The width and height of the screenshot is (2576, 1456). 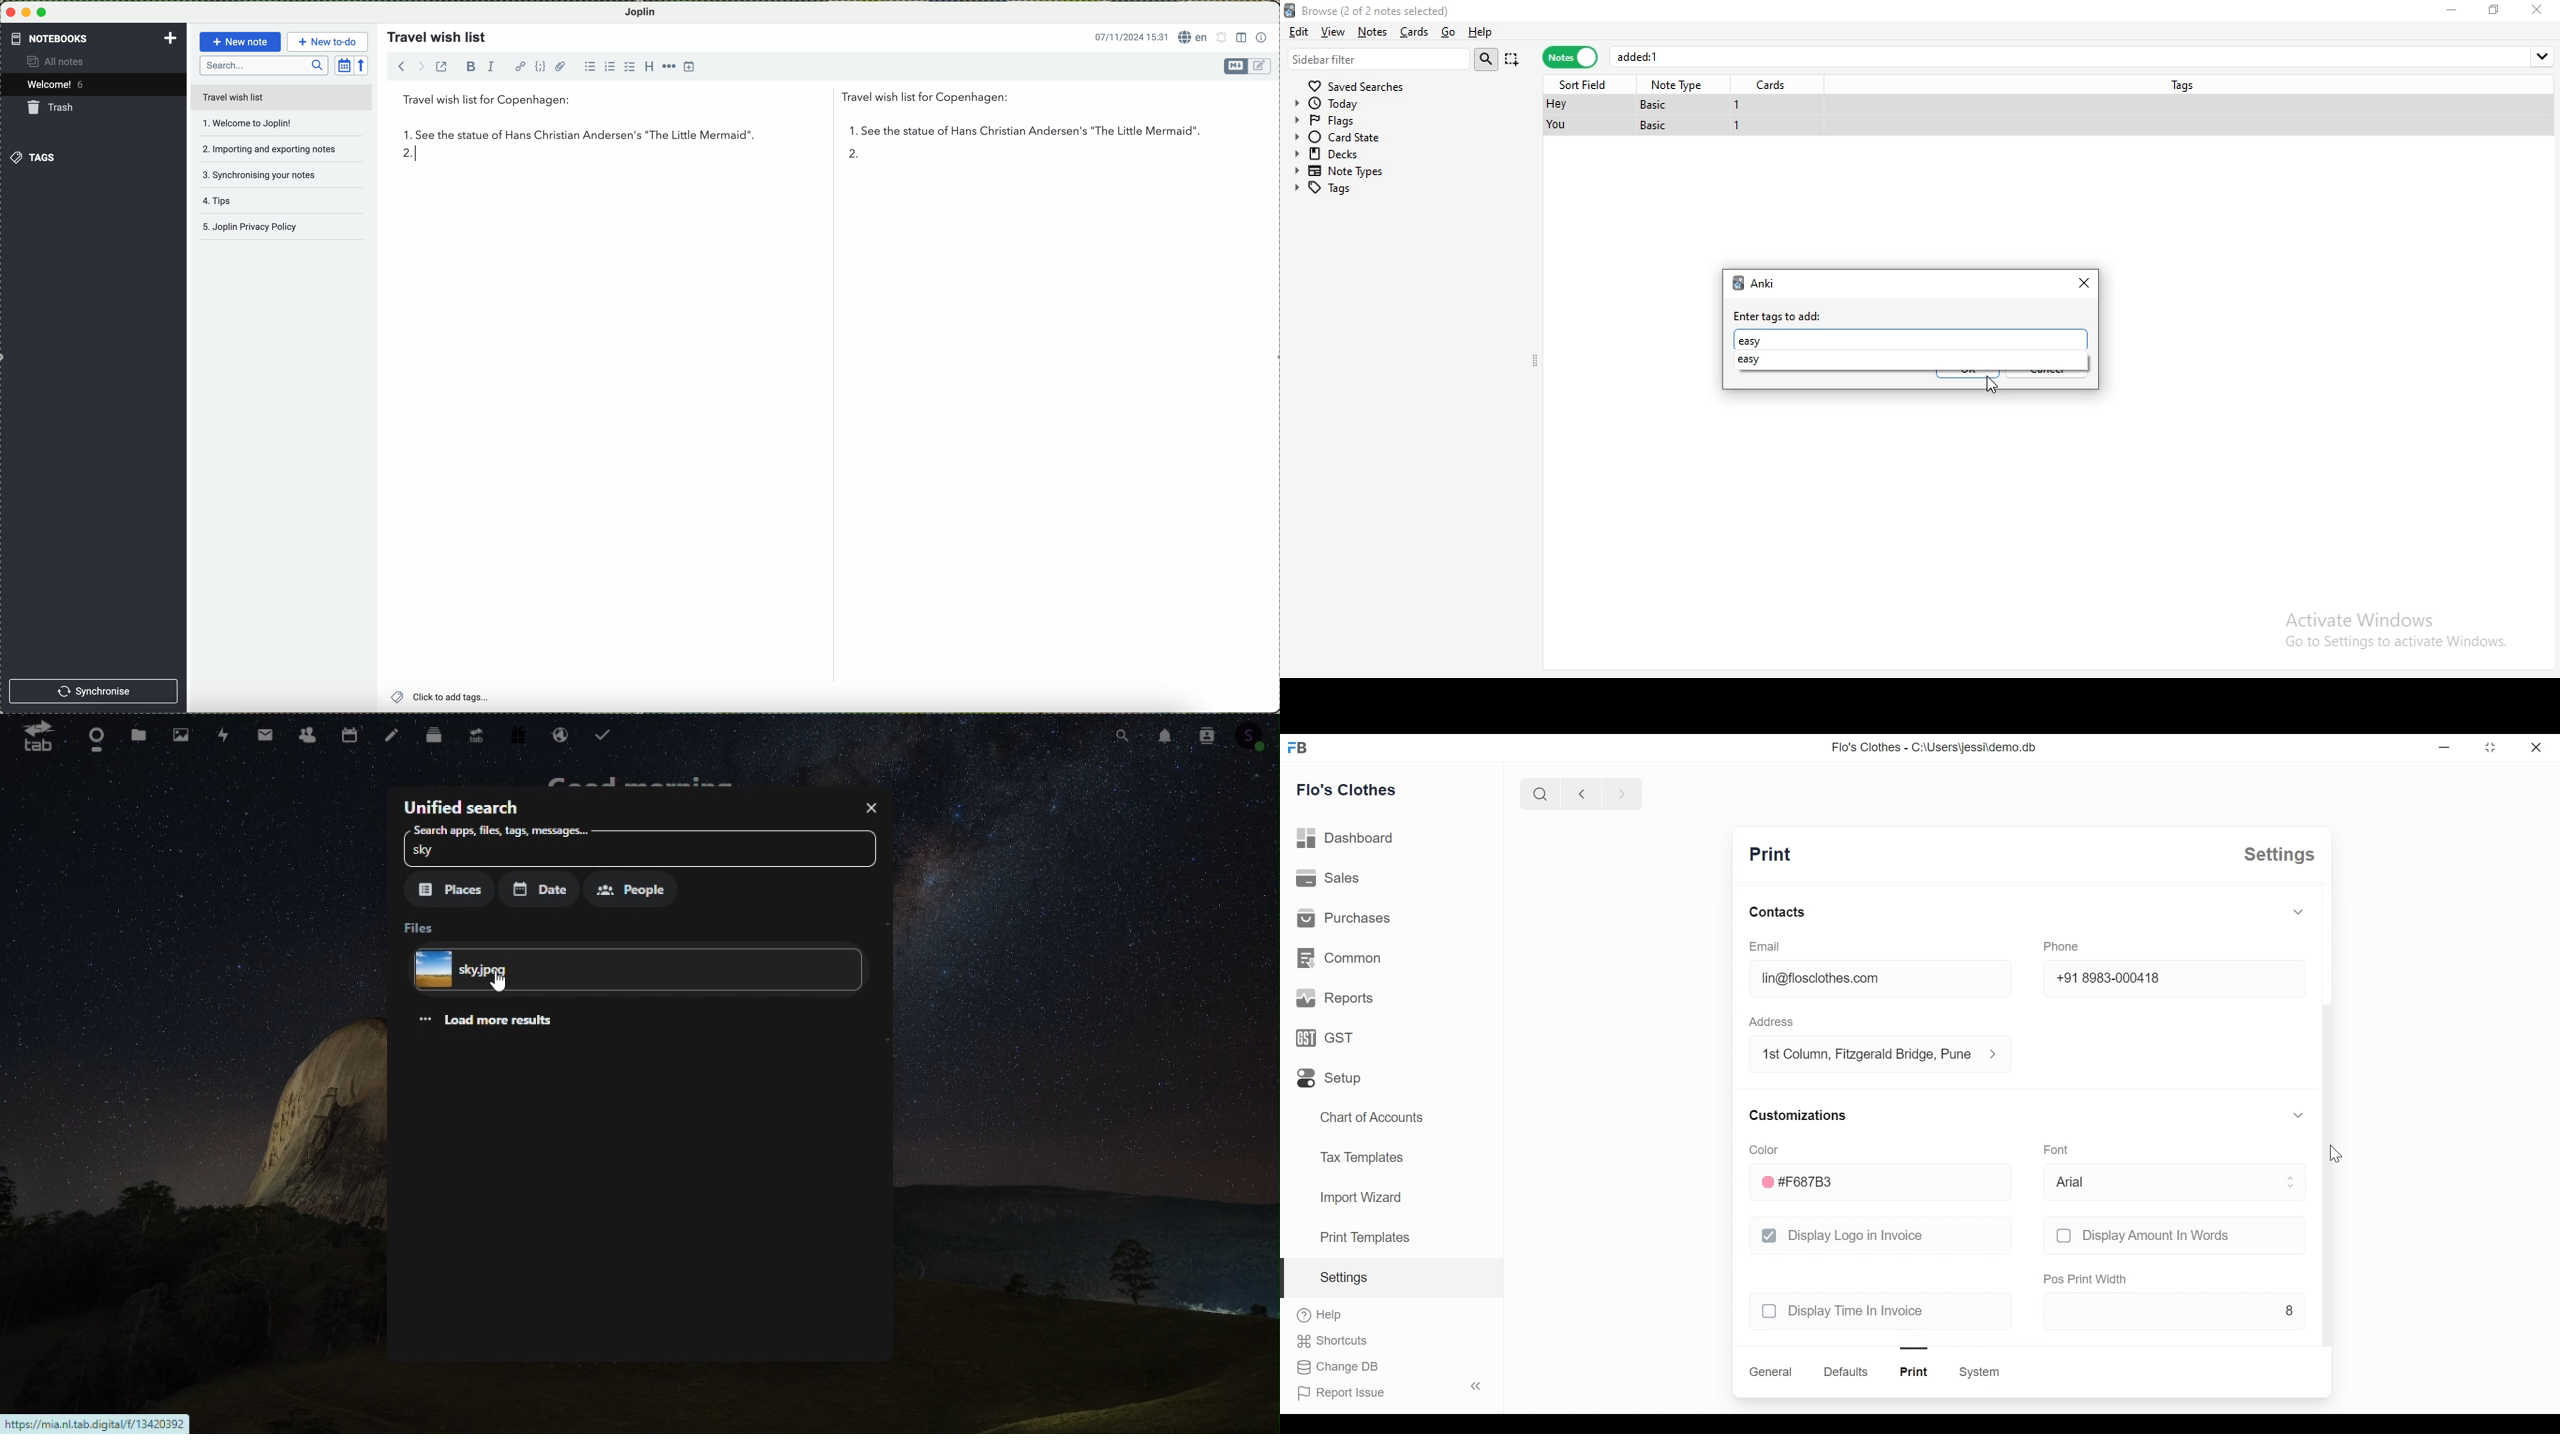 What do you see at coordinates (2063, 1235) in the screenshot?
I see `checkbox` at bounding box center [2063, 1235].